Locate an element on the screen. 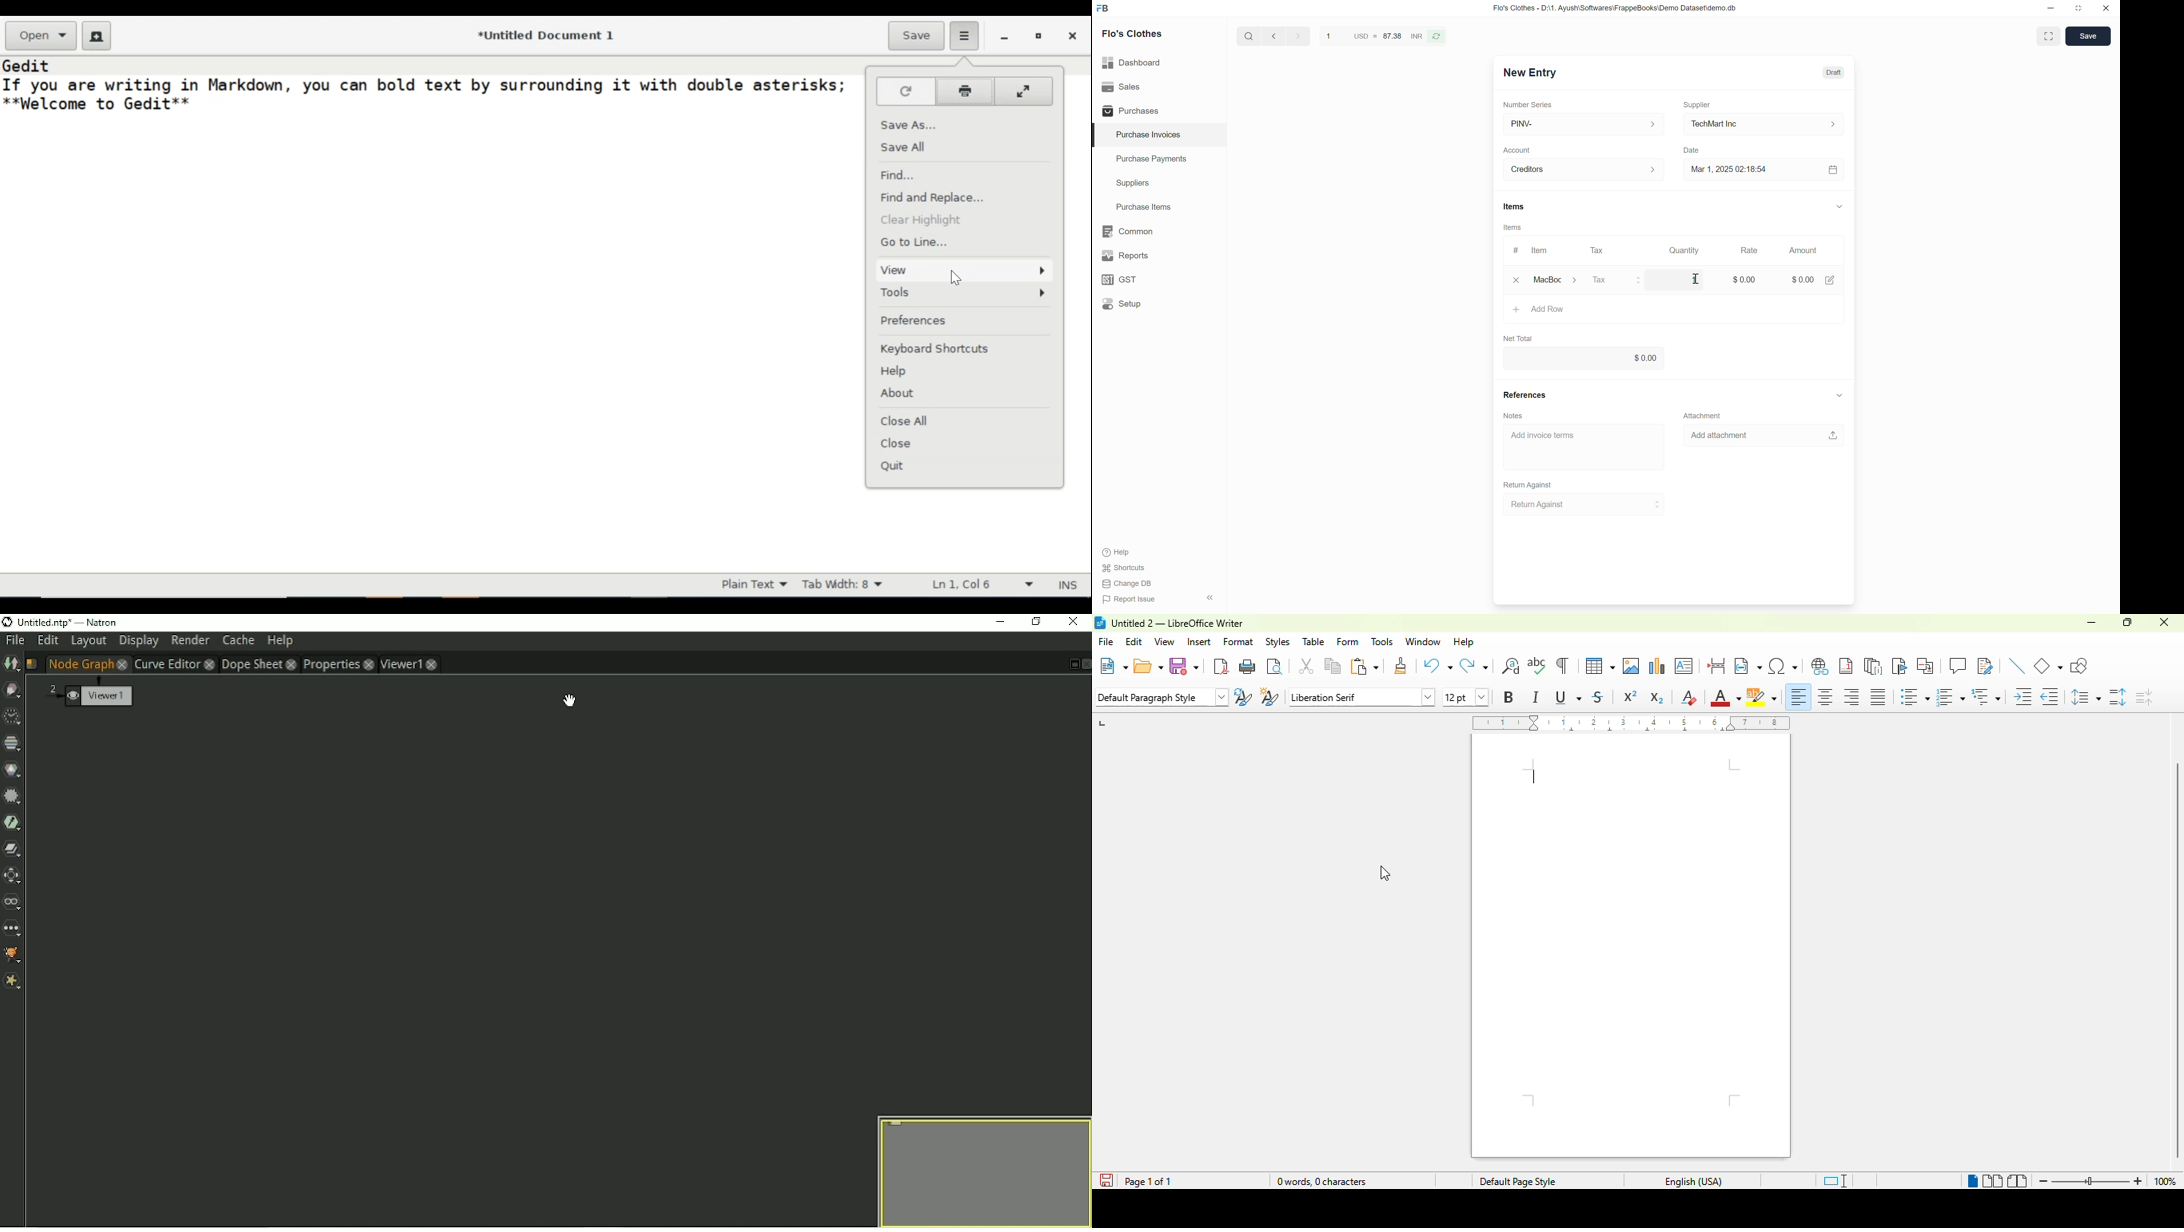 This screenshot has width=2184, height=1232. italic is located at coordinates (1536, 696).